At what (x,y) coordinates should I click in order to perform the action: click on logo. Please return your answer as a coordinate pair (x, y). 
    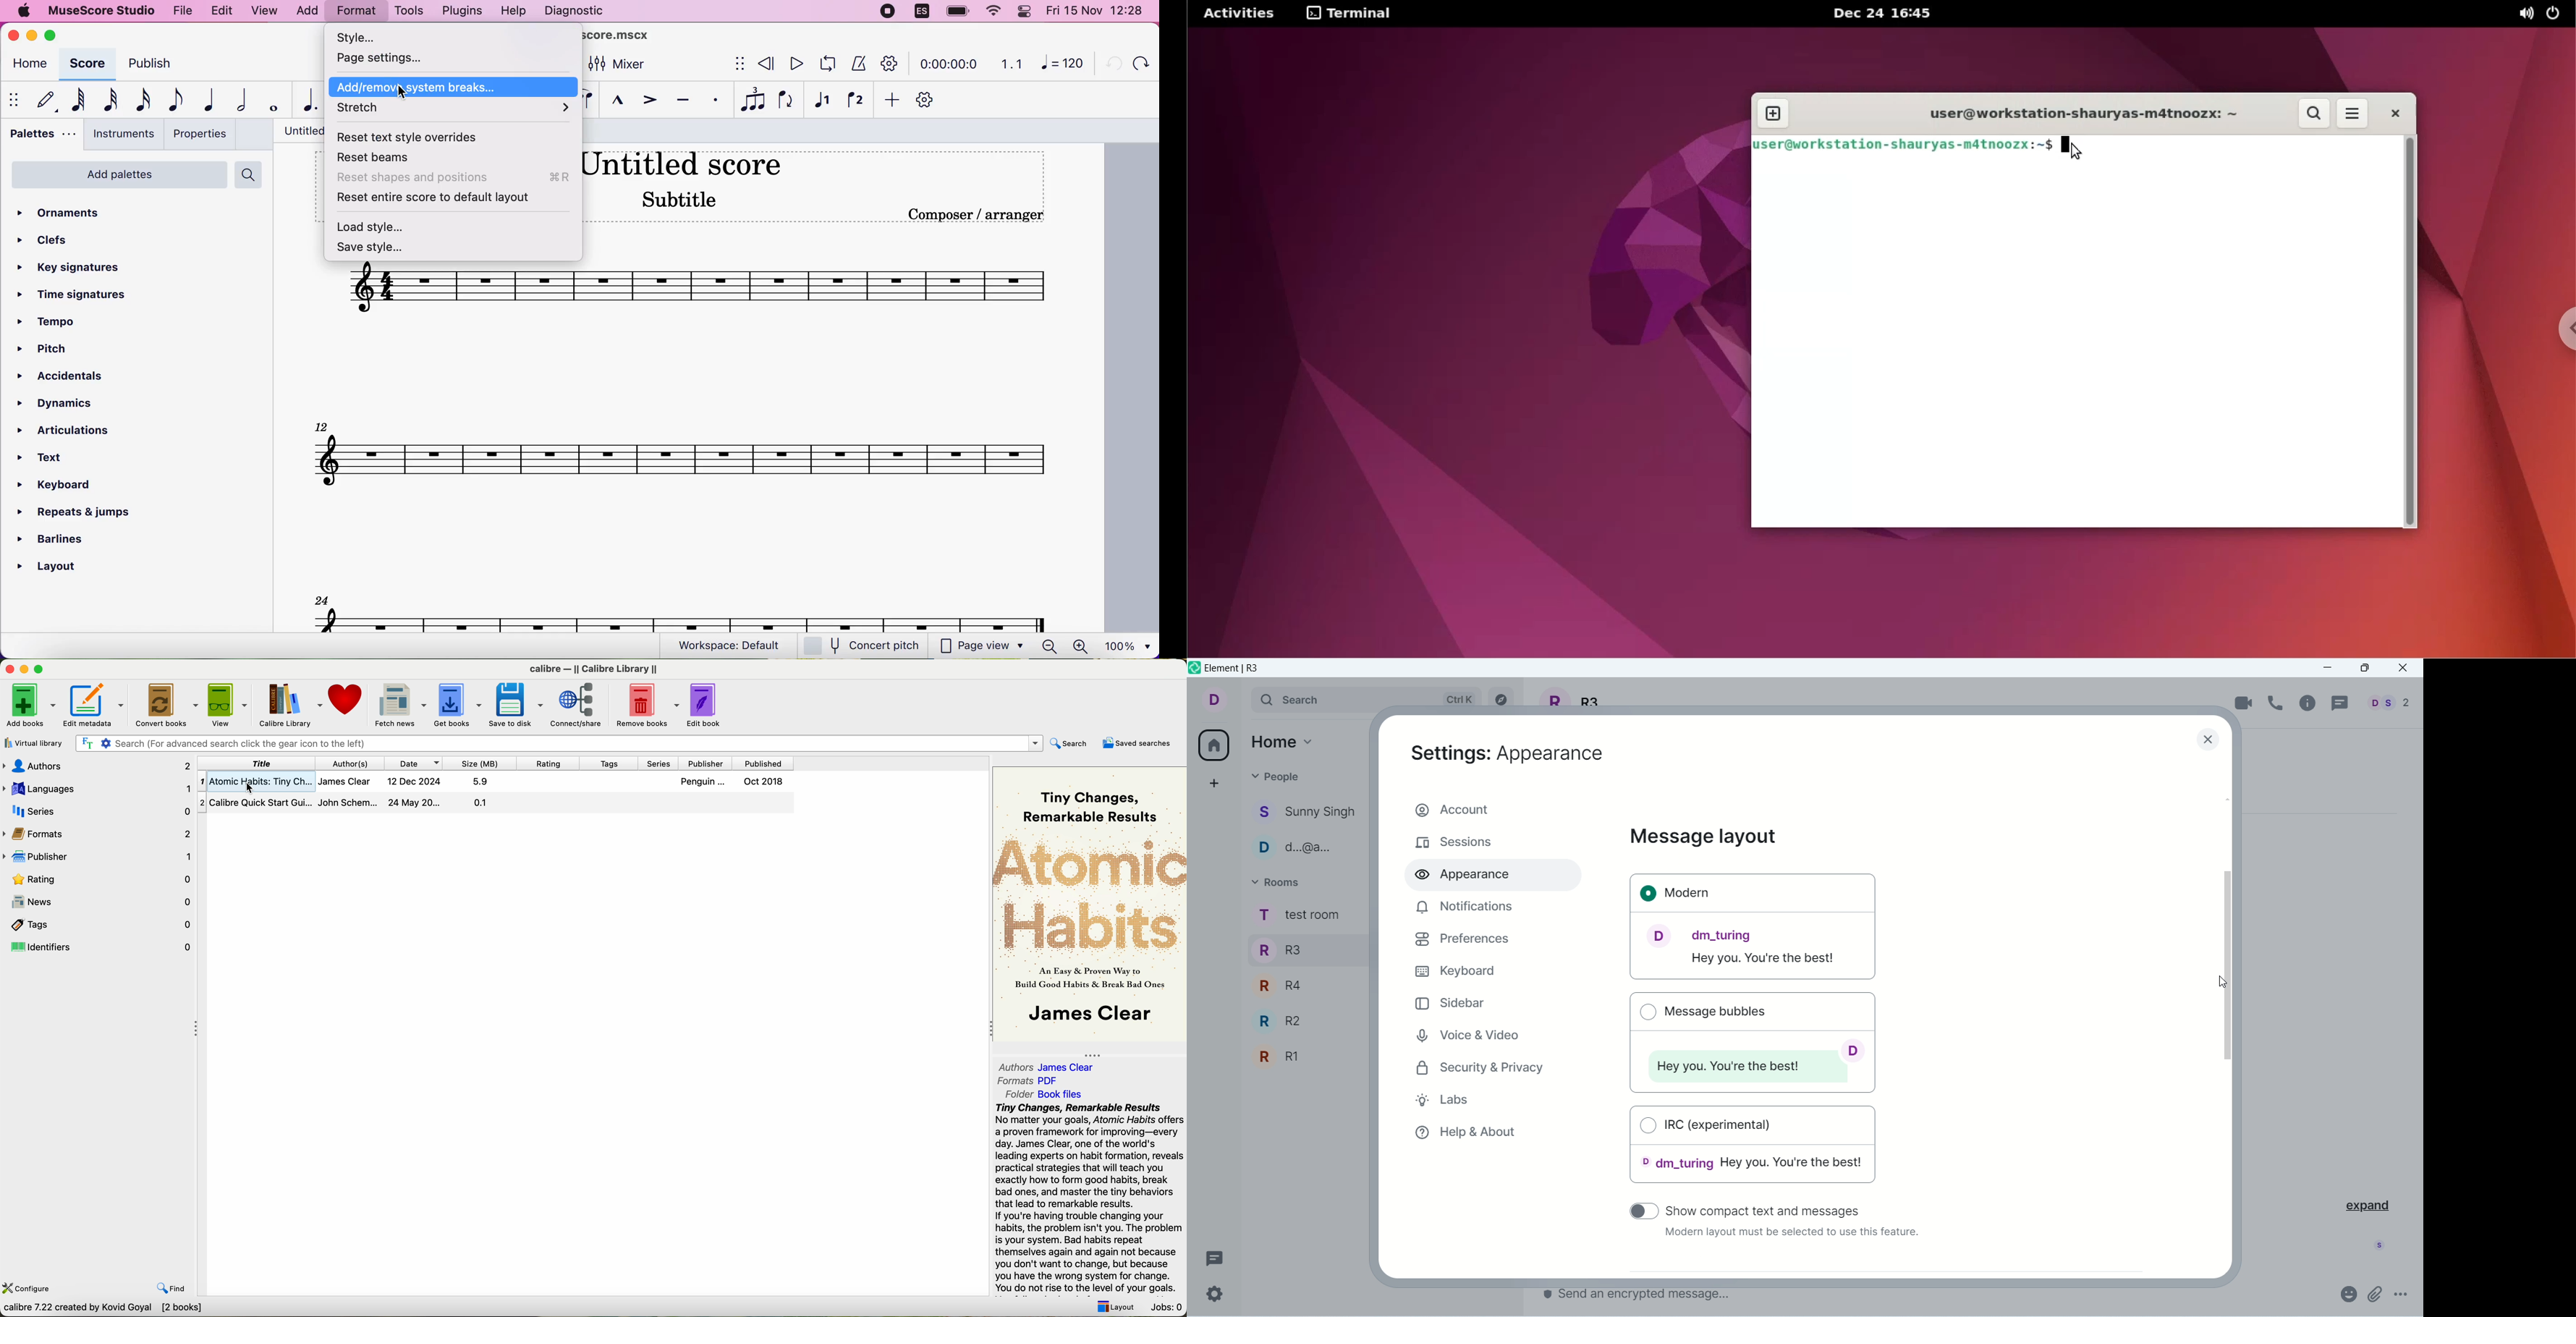
    Looking at the image, I should click on (1194, 670).